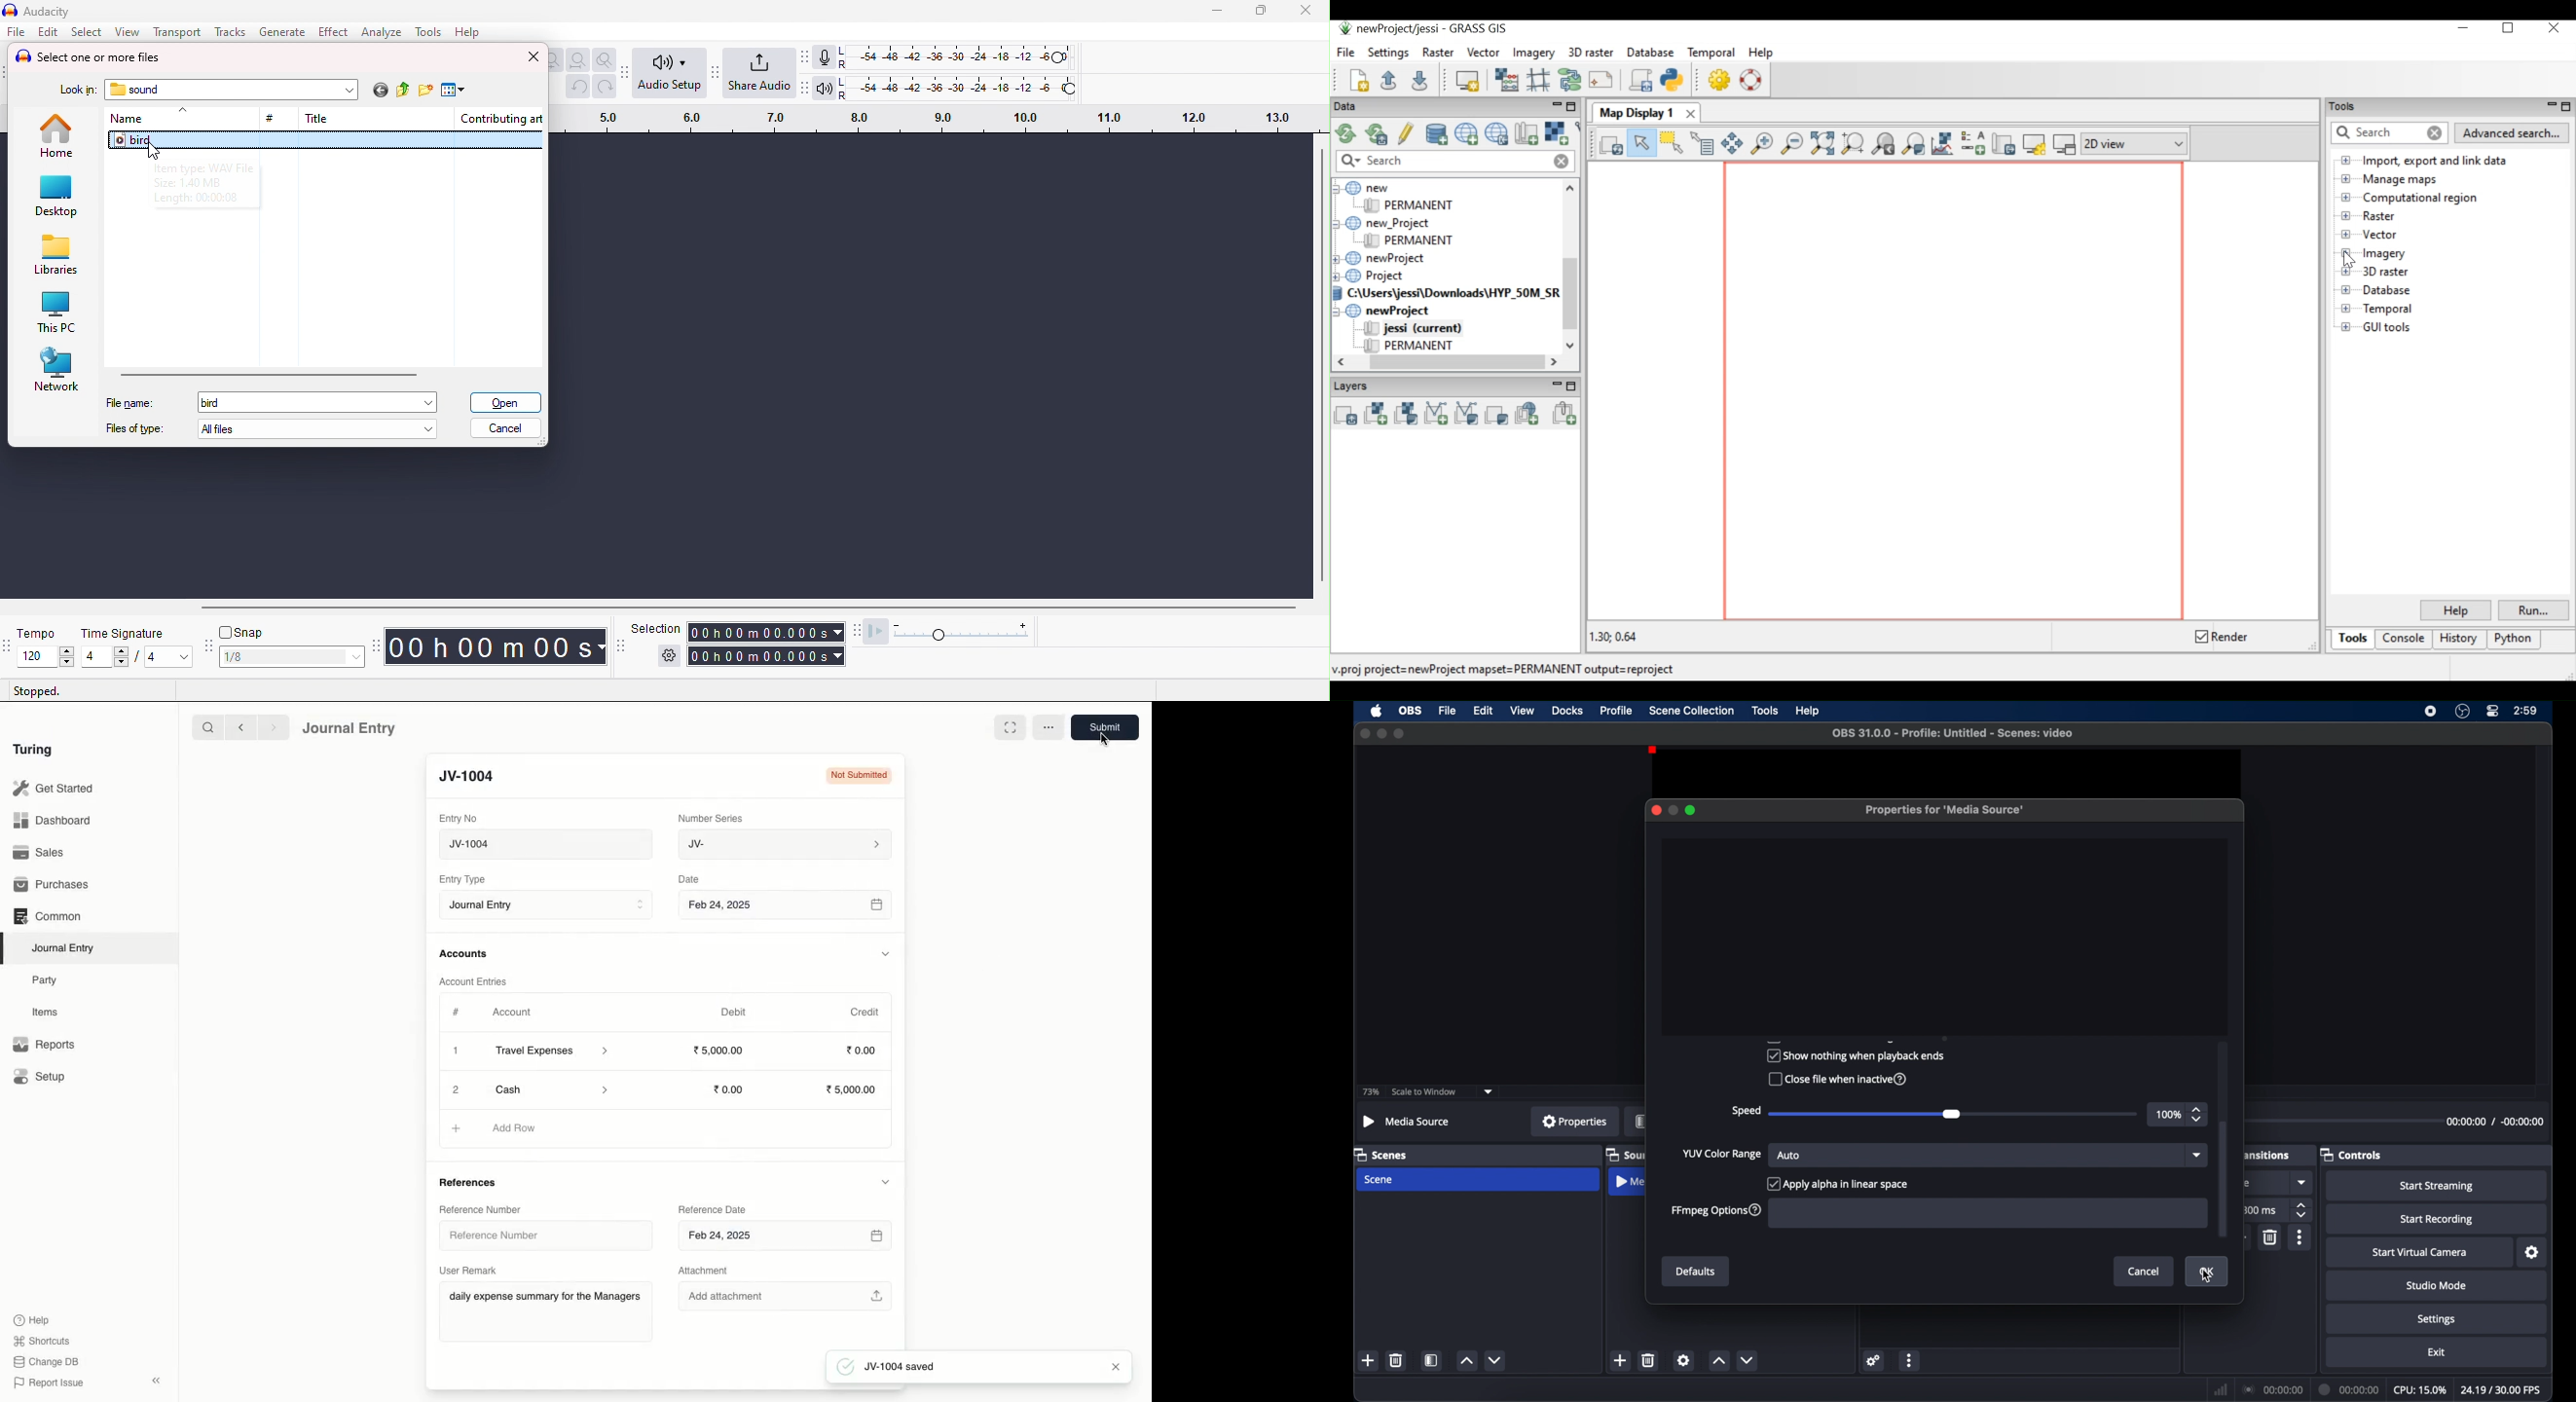 The width and height of the screenshot is (2576, 1428). Describe the element at coordinates (655, 627) in the screenshot. I see `selection` at that location.